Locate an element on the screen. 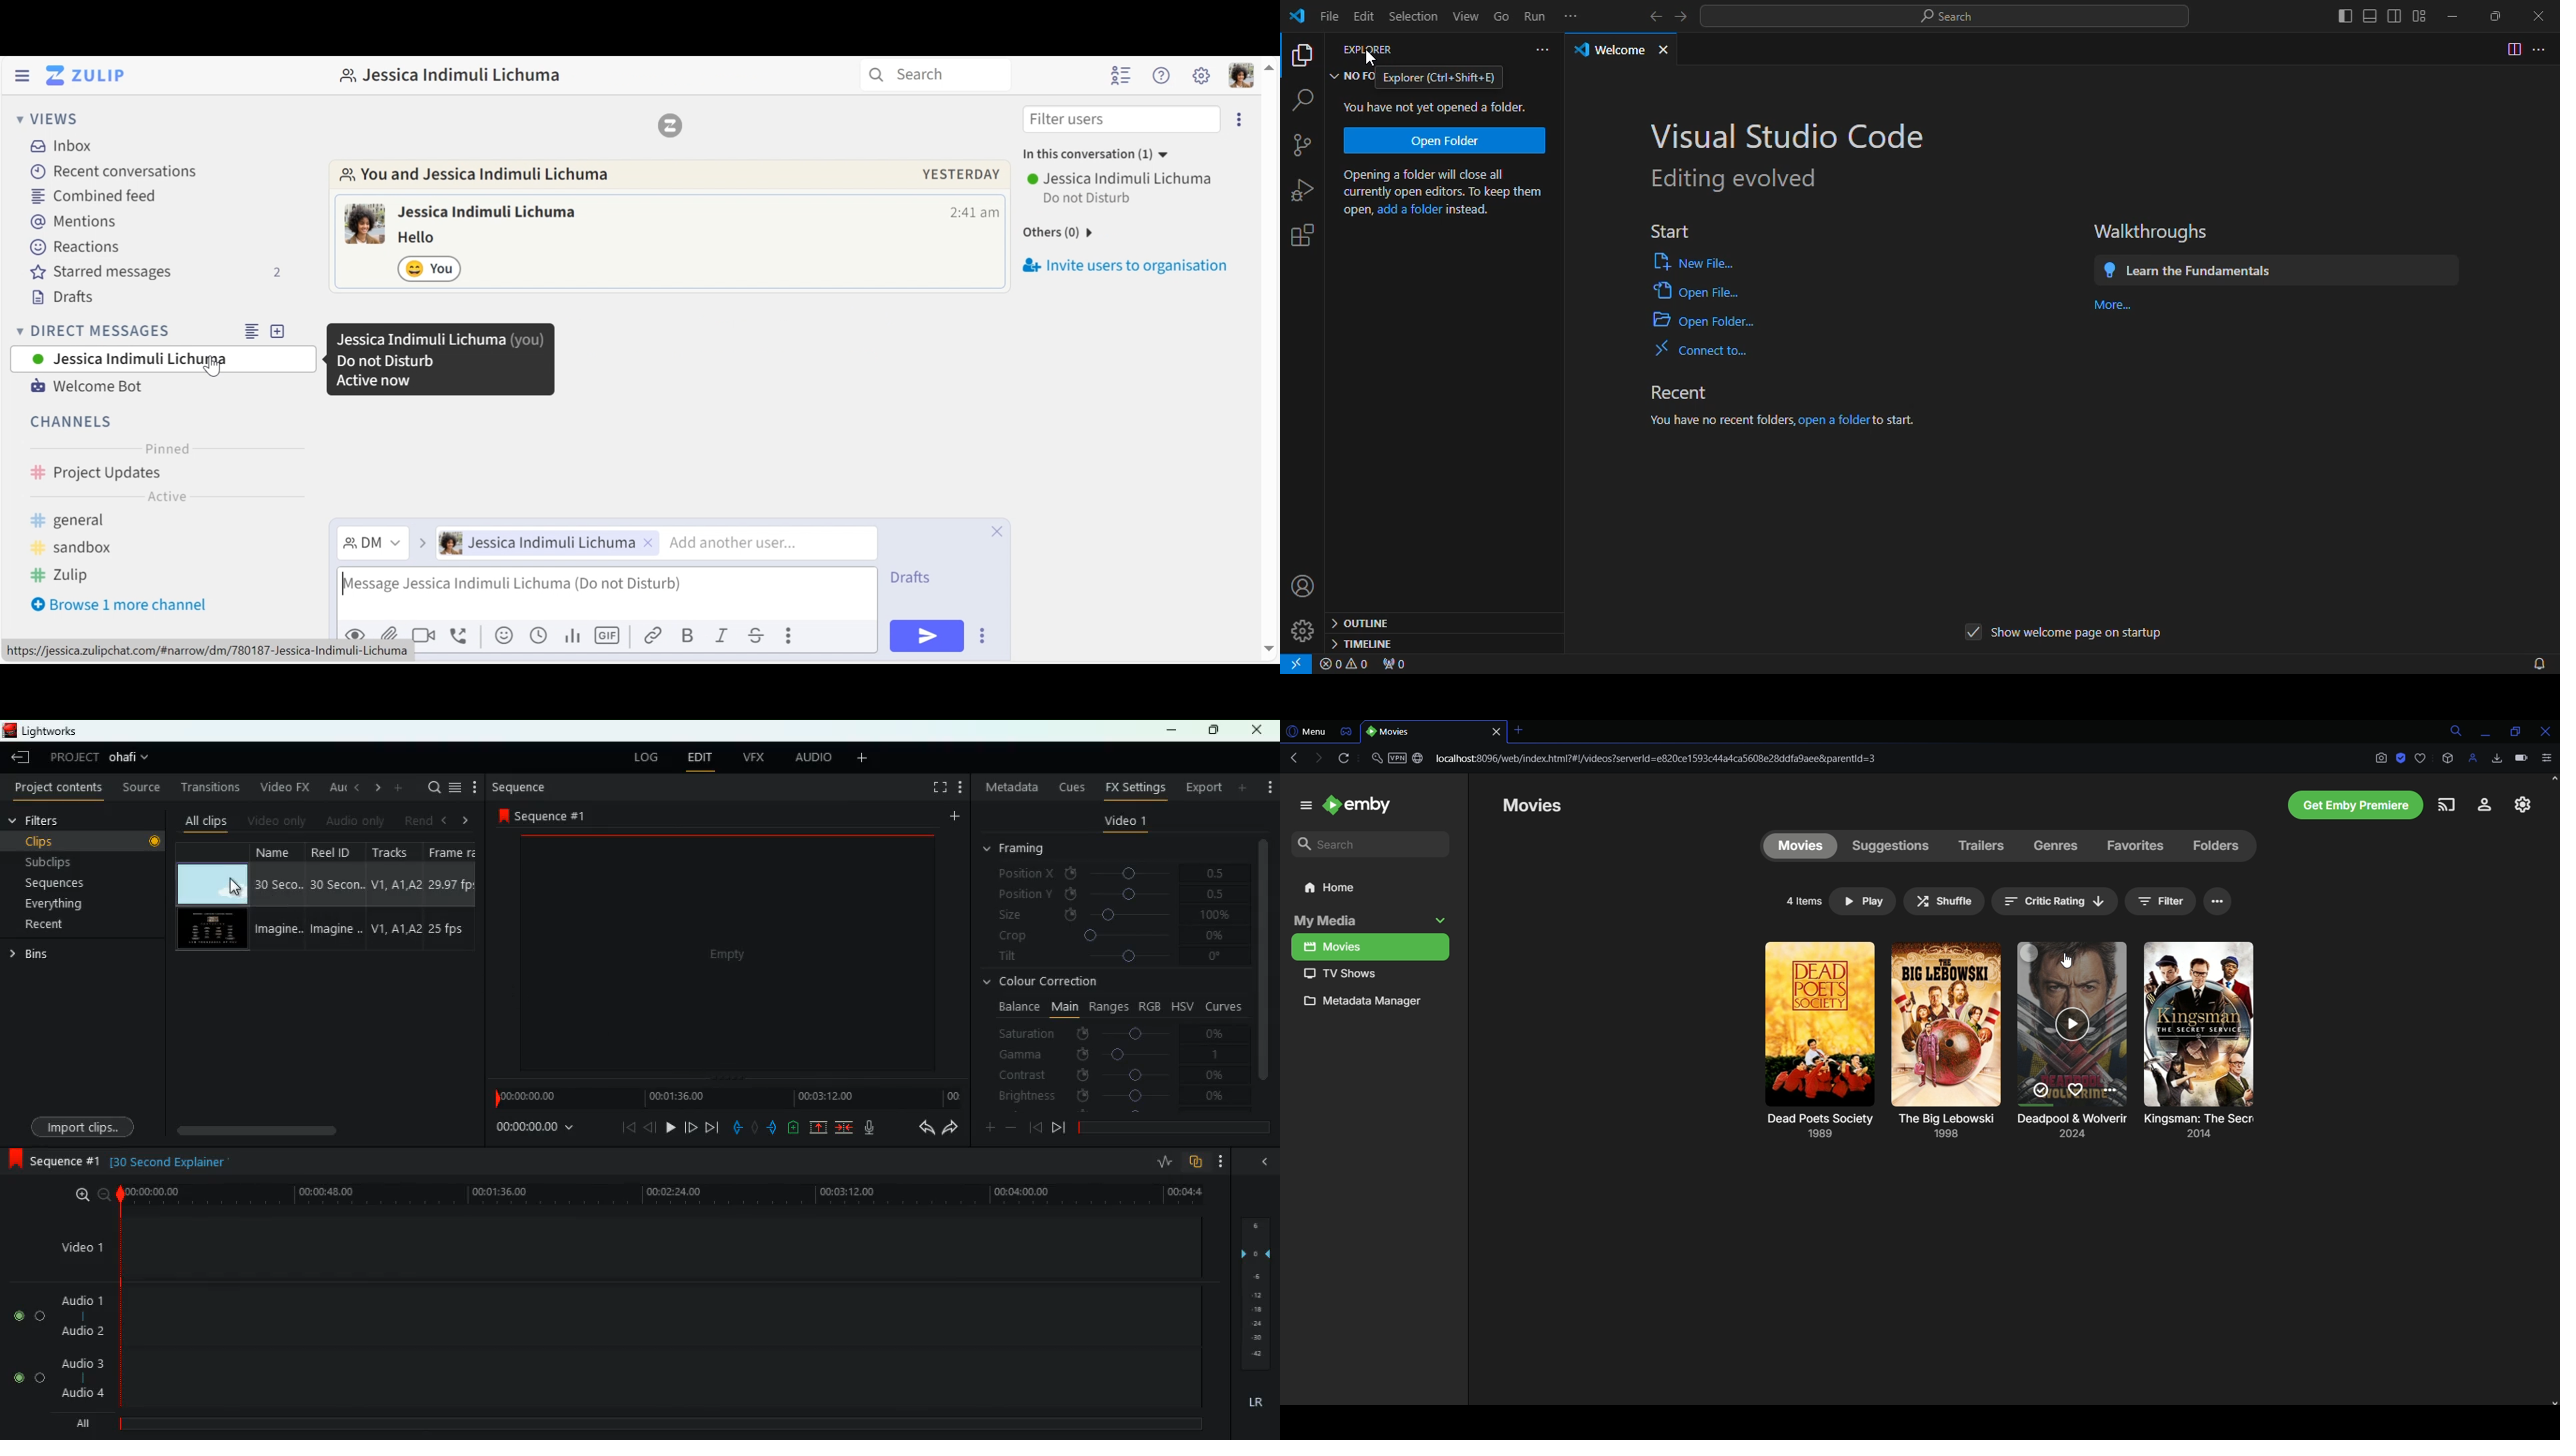 The image size is (2576, 1456). up is located at coordinates (819, 1129).